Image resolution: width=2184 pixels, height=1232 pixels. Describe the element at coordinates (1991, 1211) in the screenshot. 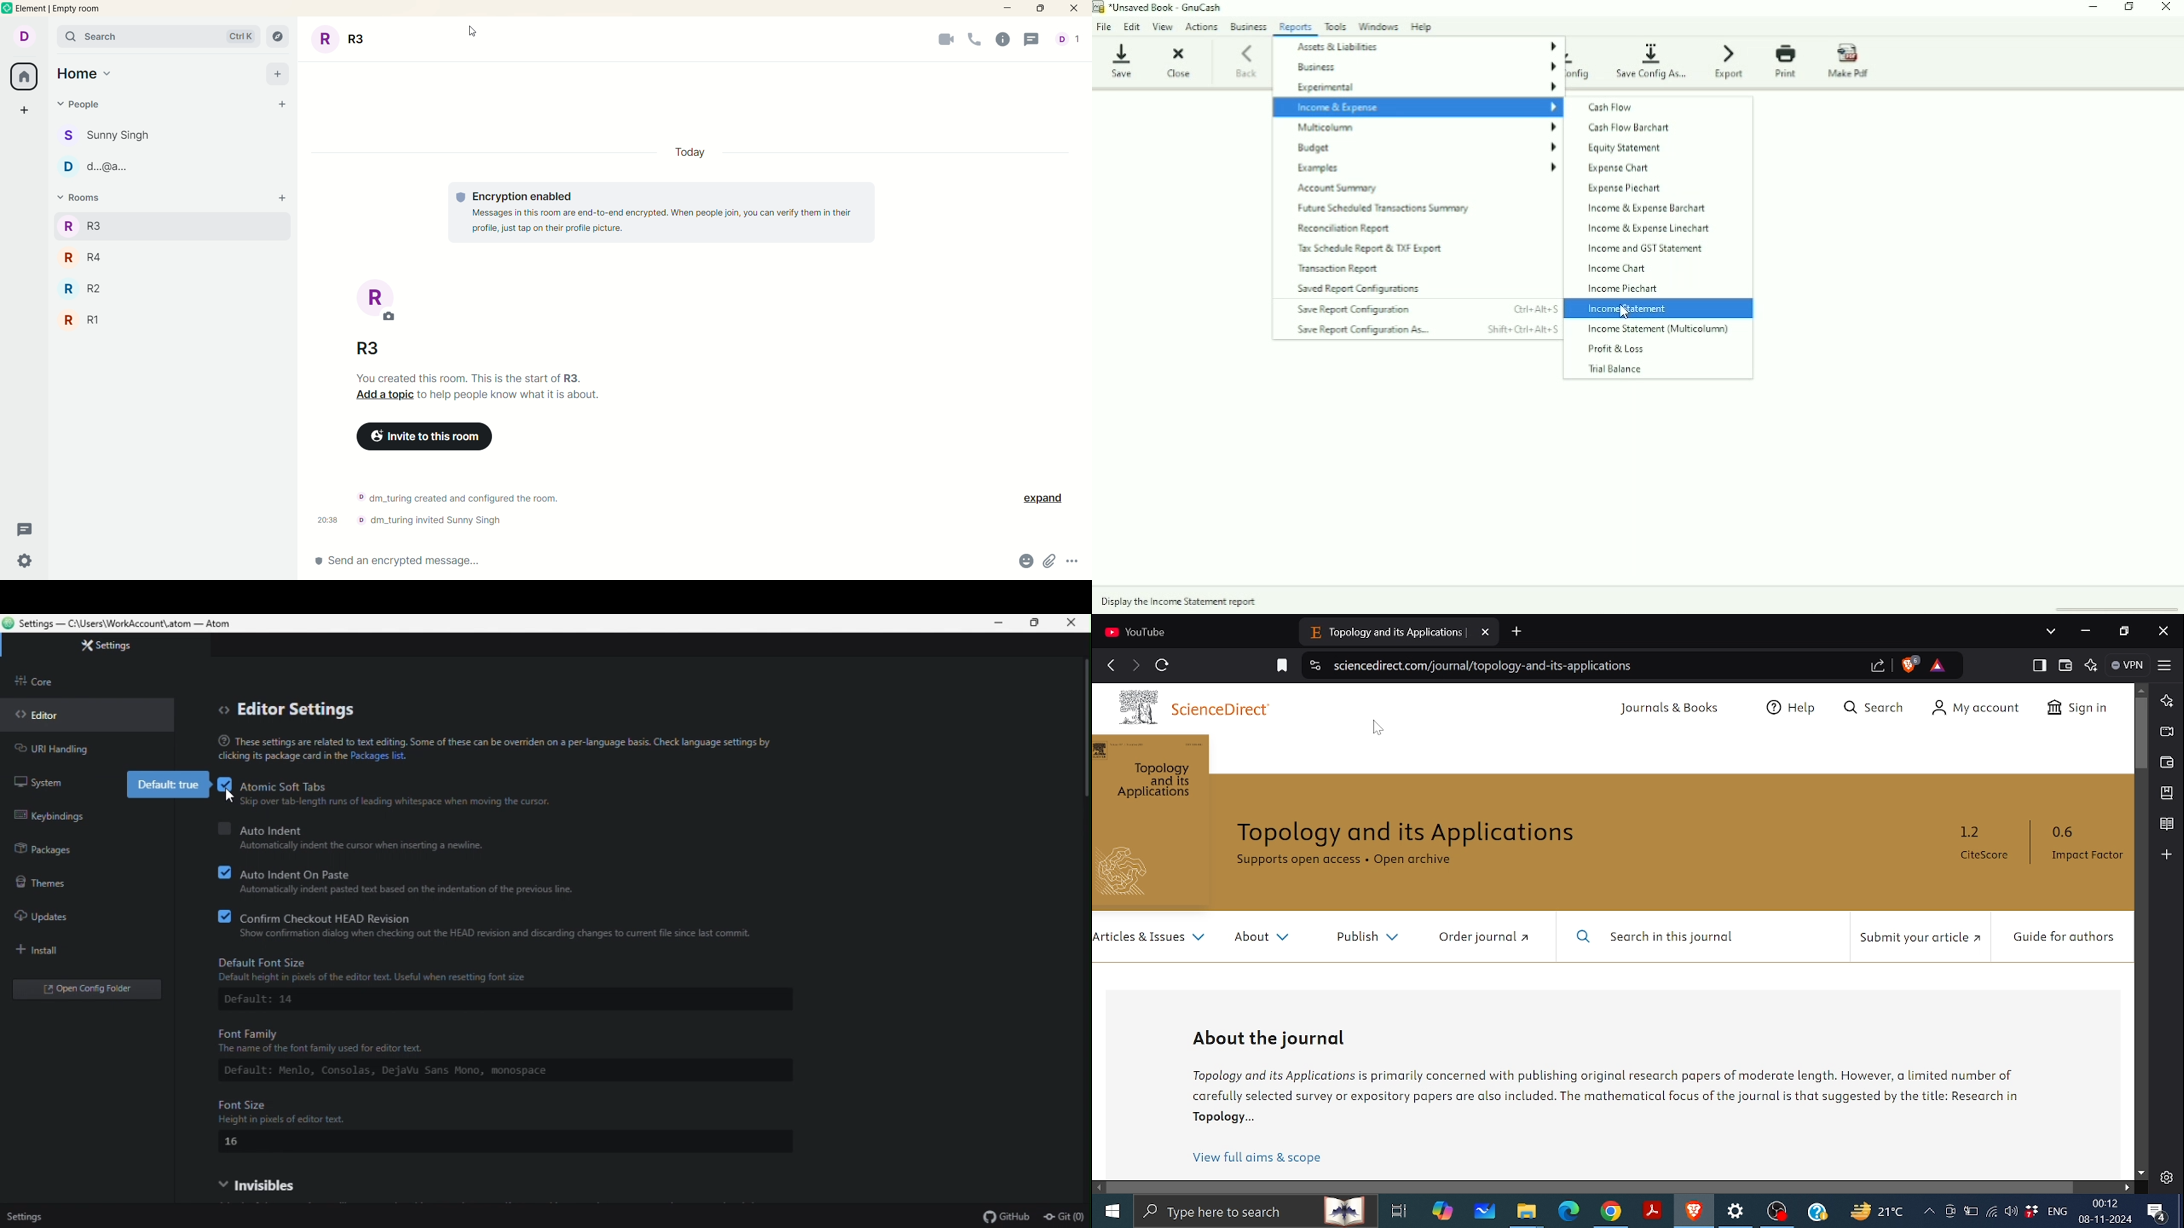

I see `Internet access` at that location.